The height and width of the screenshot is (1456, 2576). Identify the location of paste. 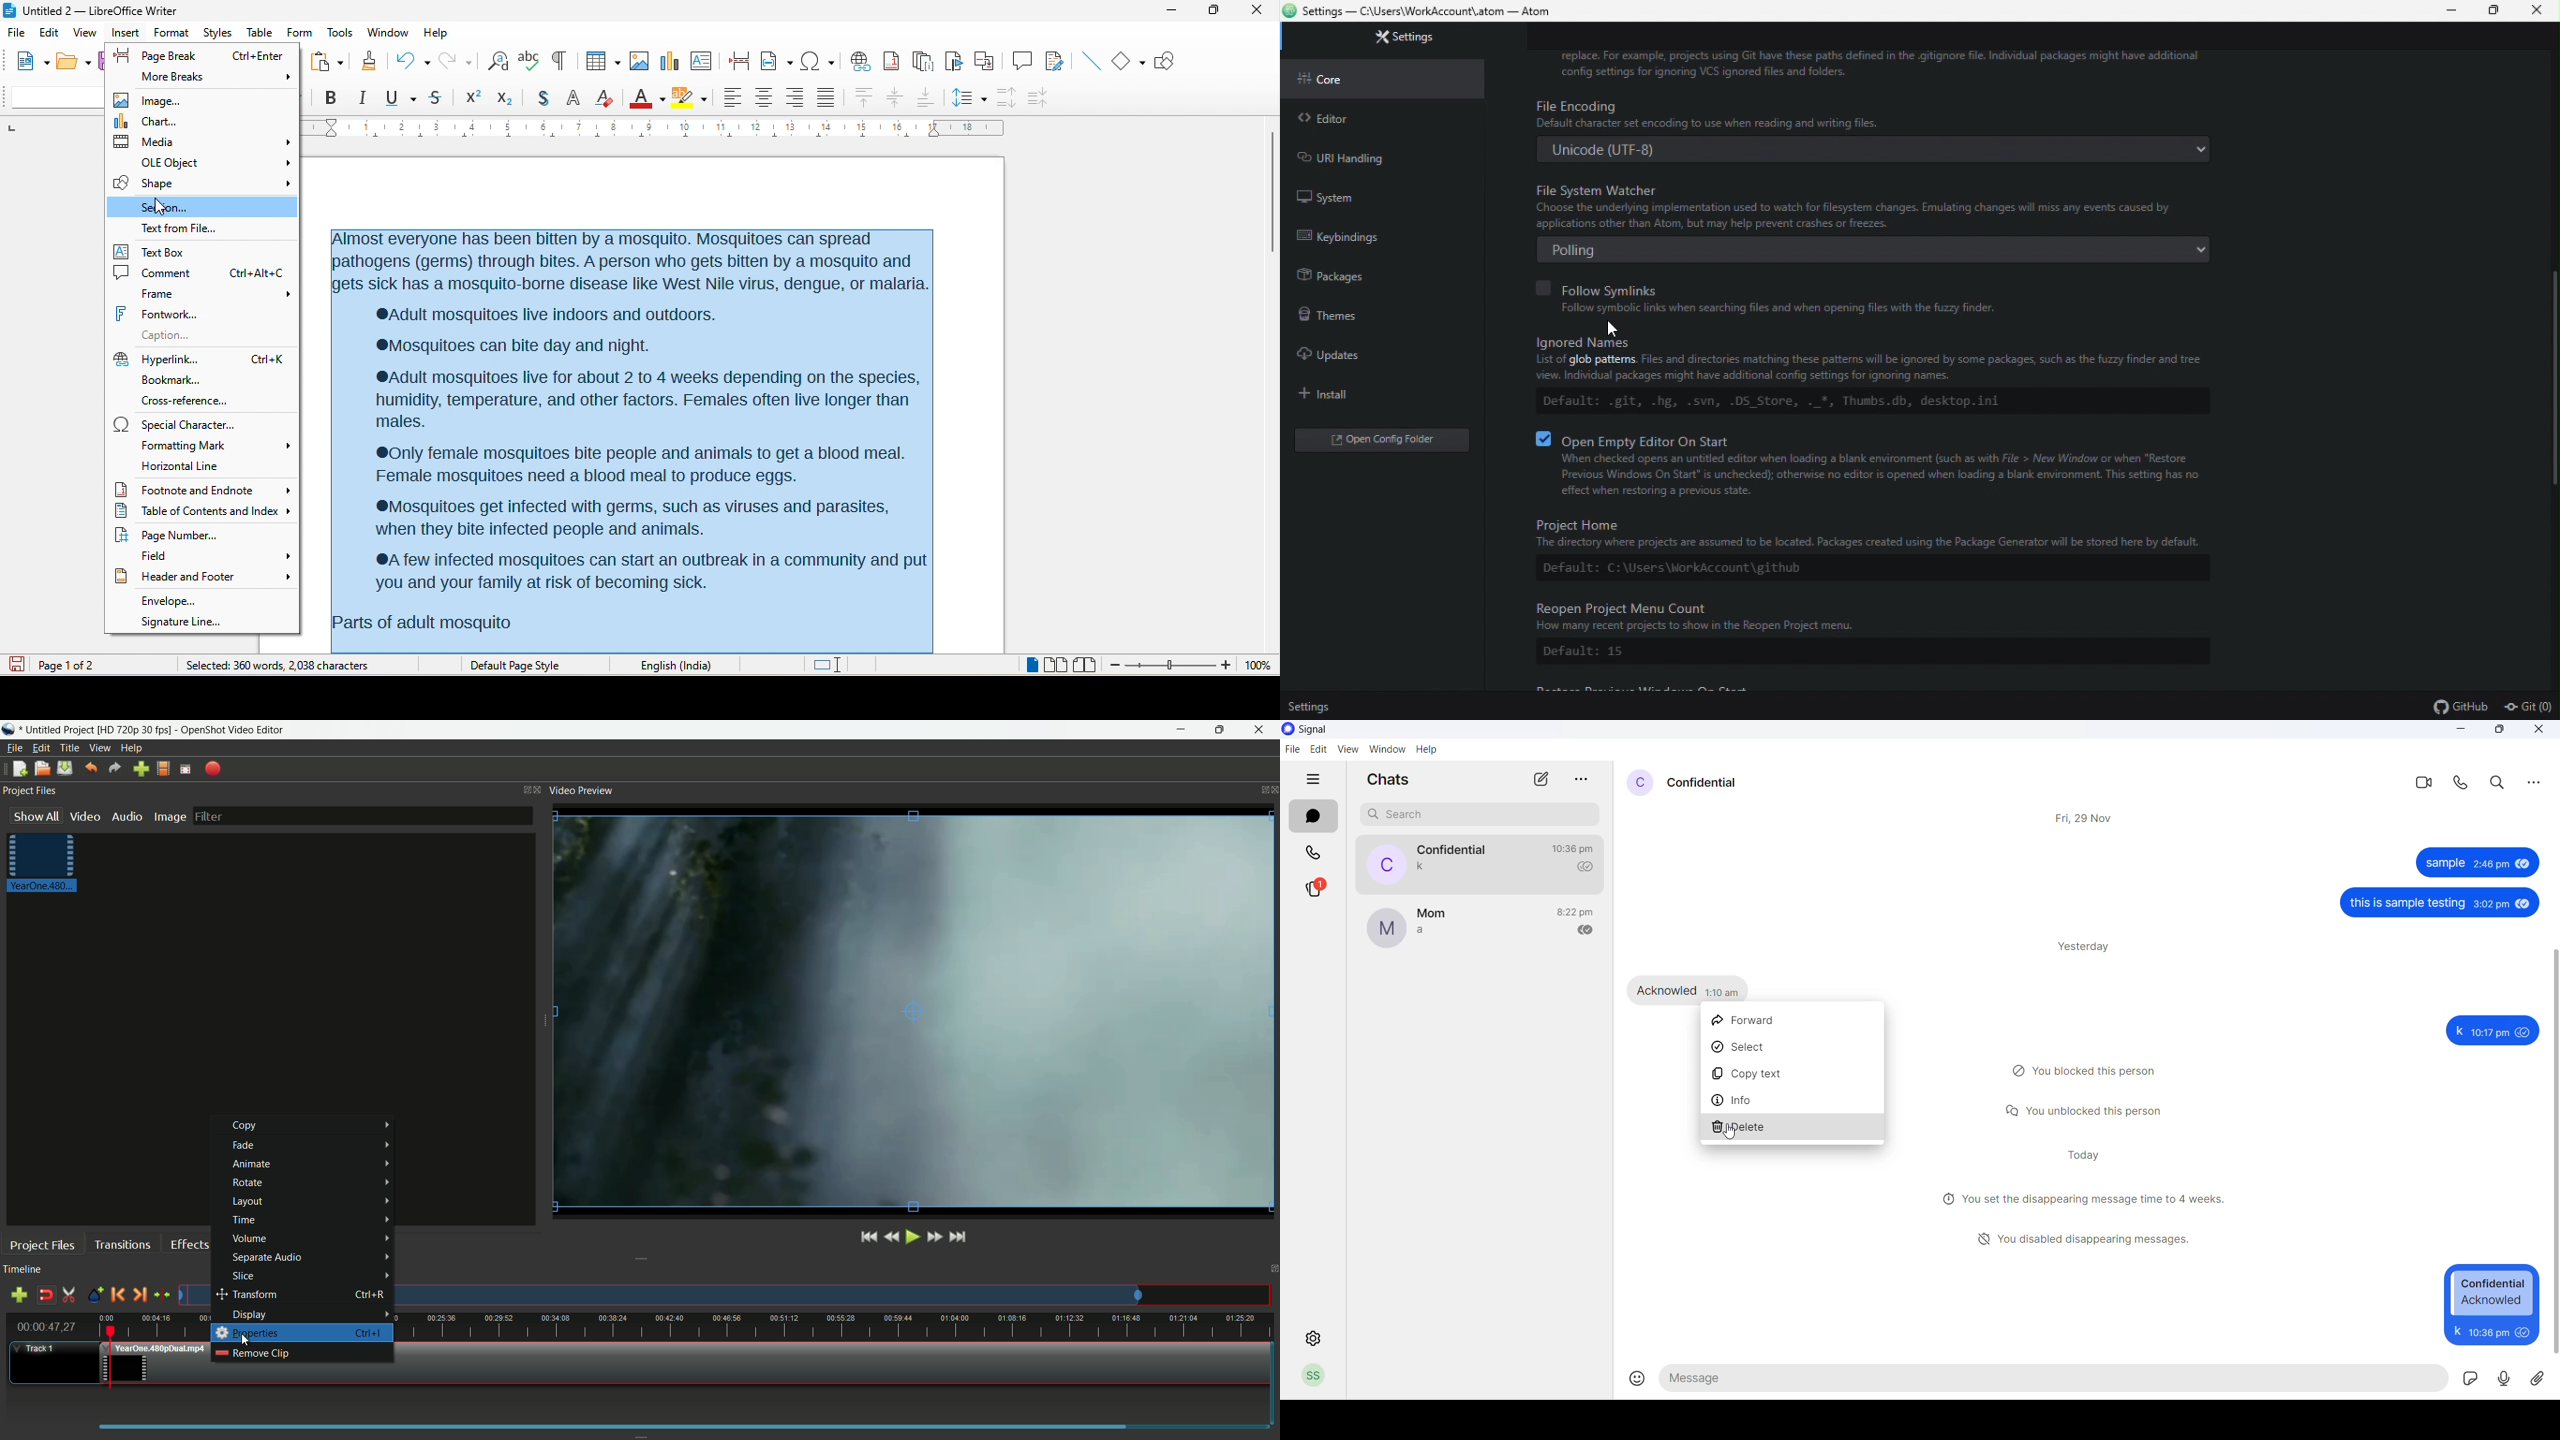
(324, 61).